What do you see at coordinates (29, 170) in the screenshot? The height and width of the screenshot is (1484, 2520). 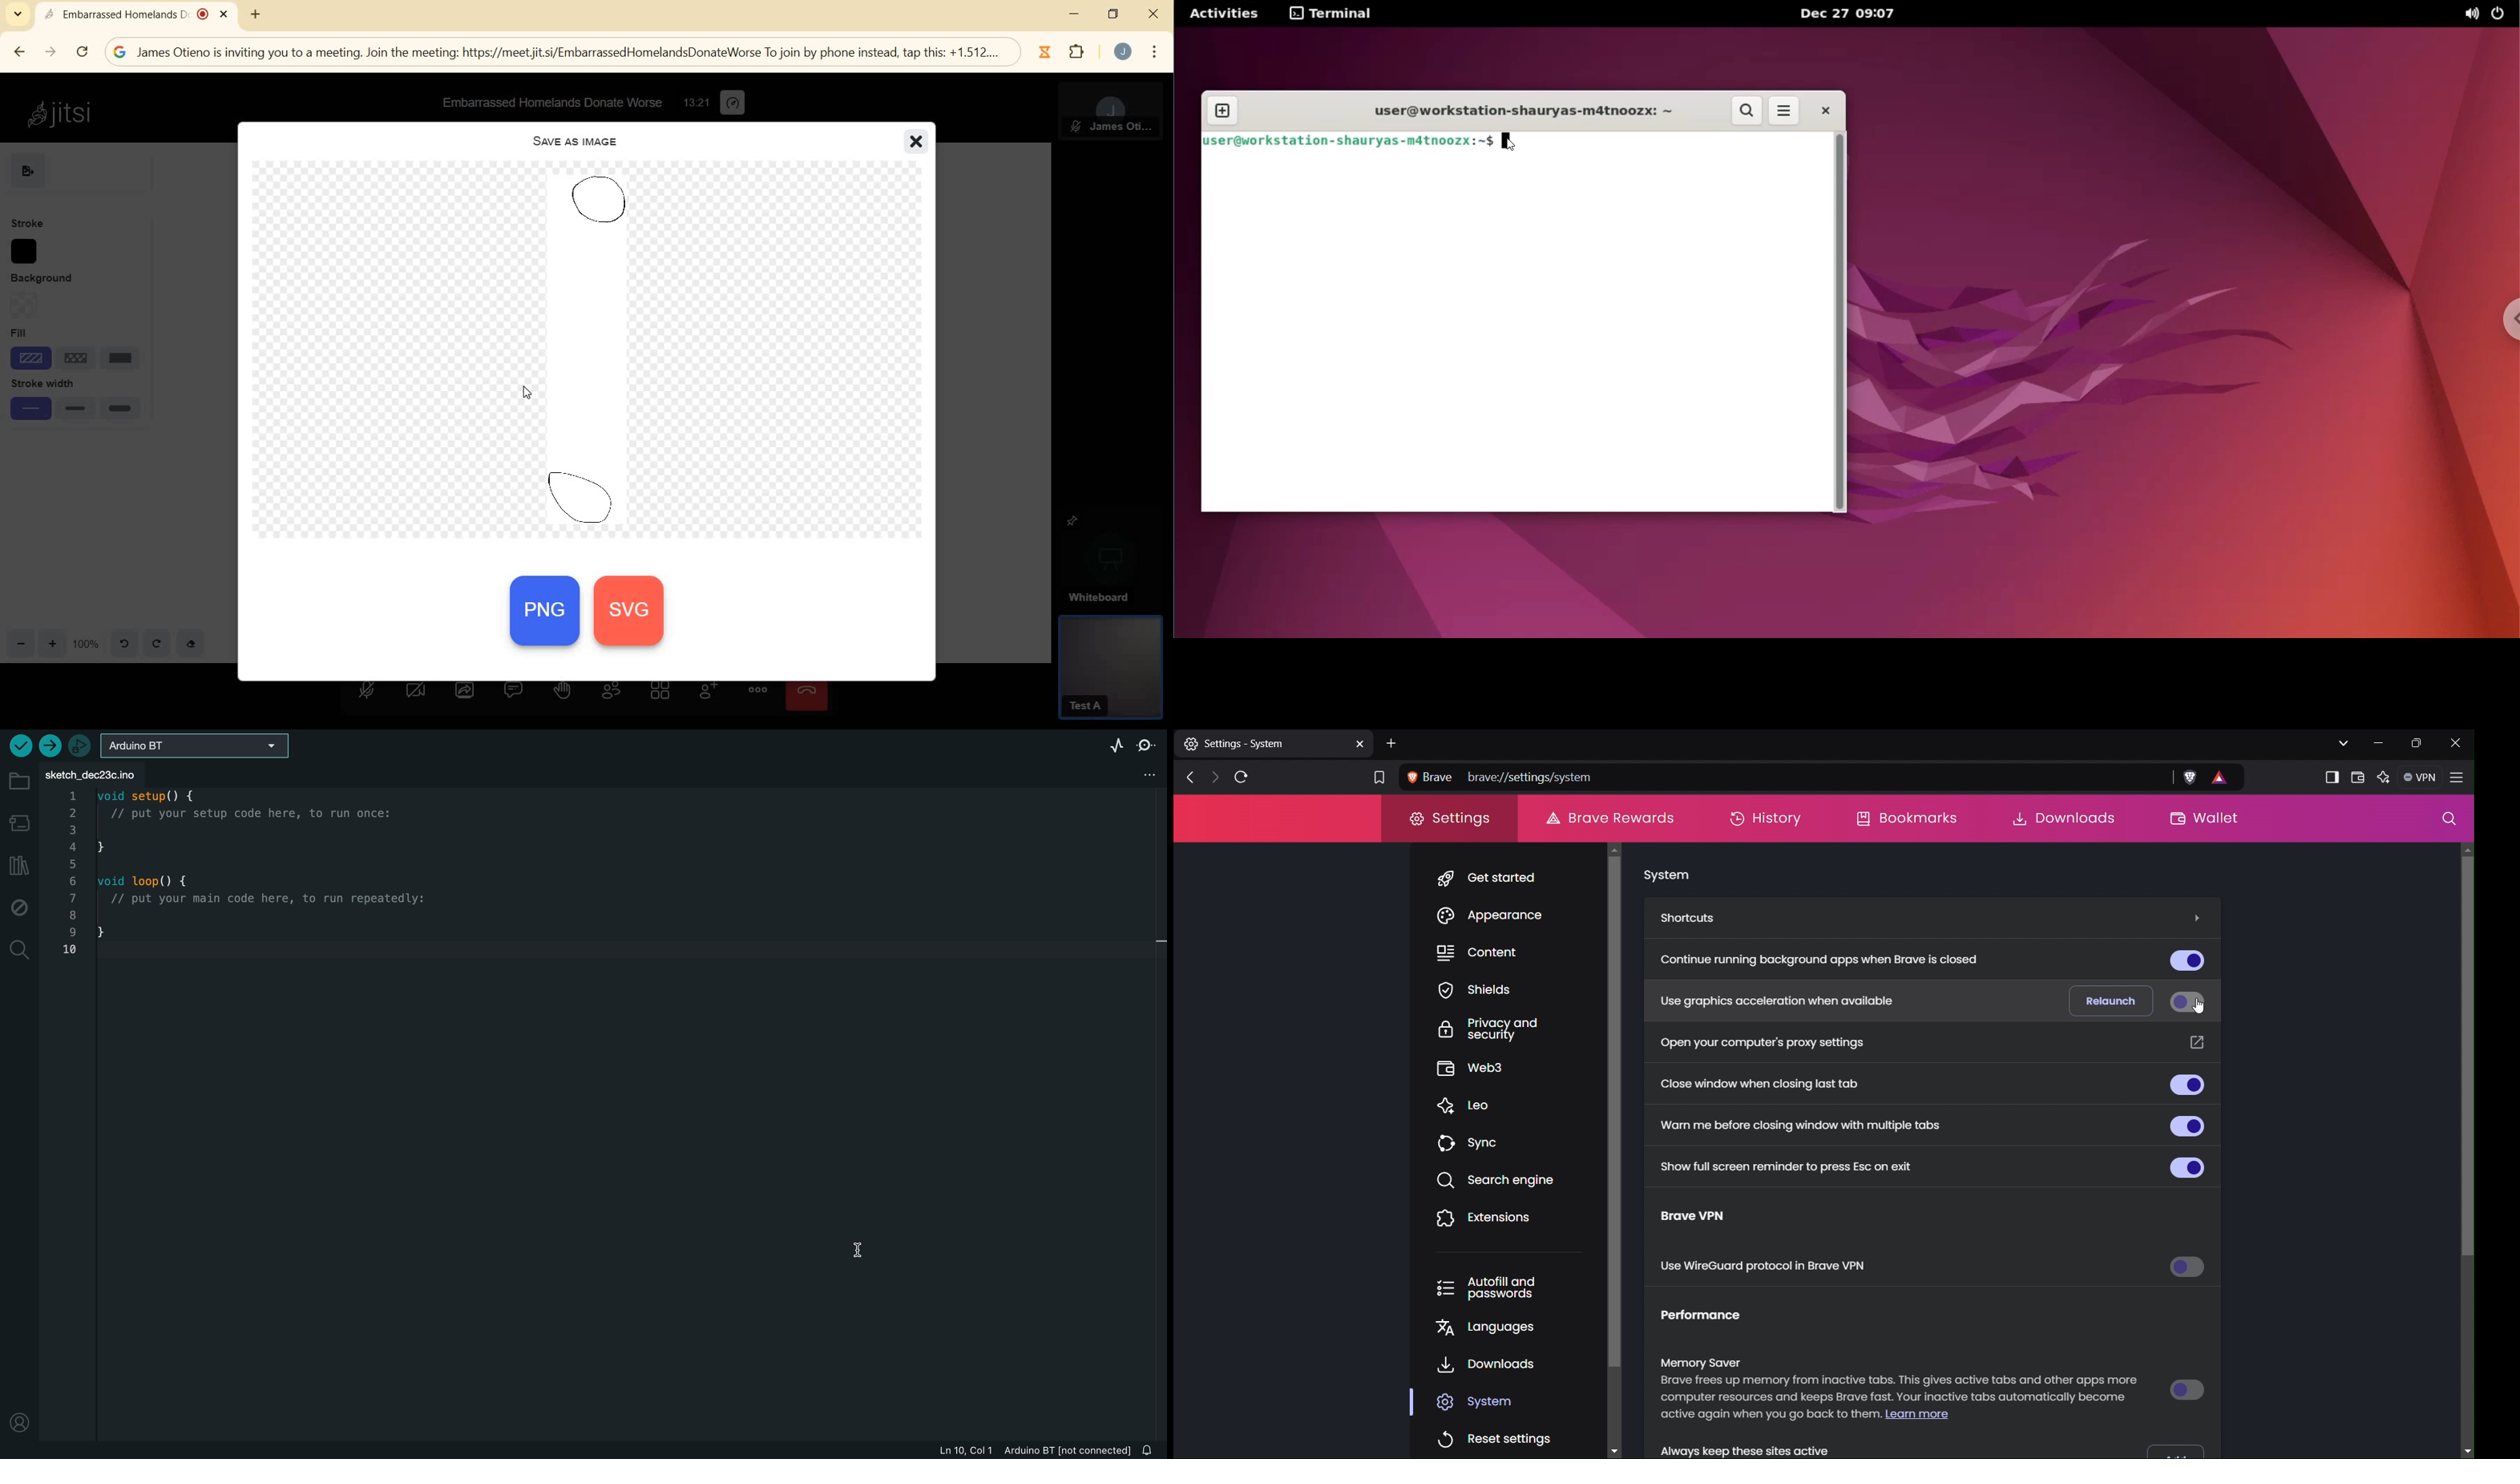 I see `EXPORT` at bounding box center [29, 170].